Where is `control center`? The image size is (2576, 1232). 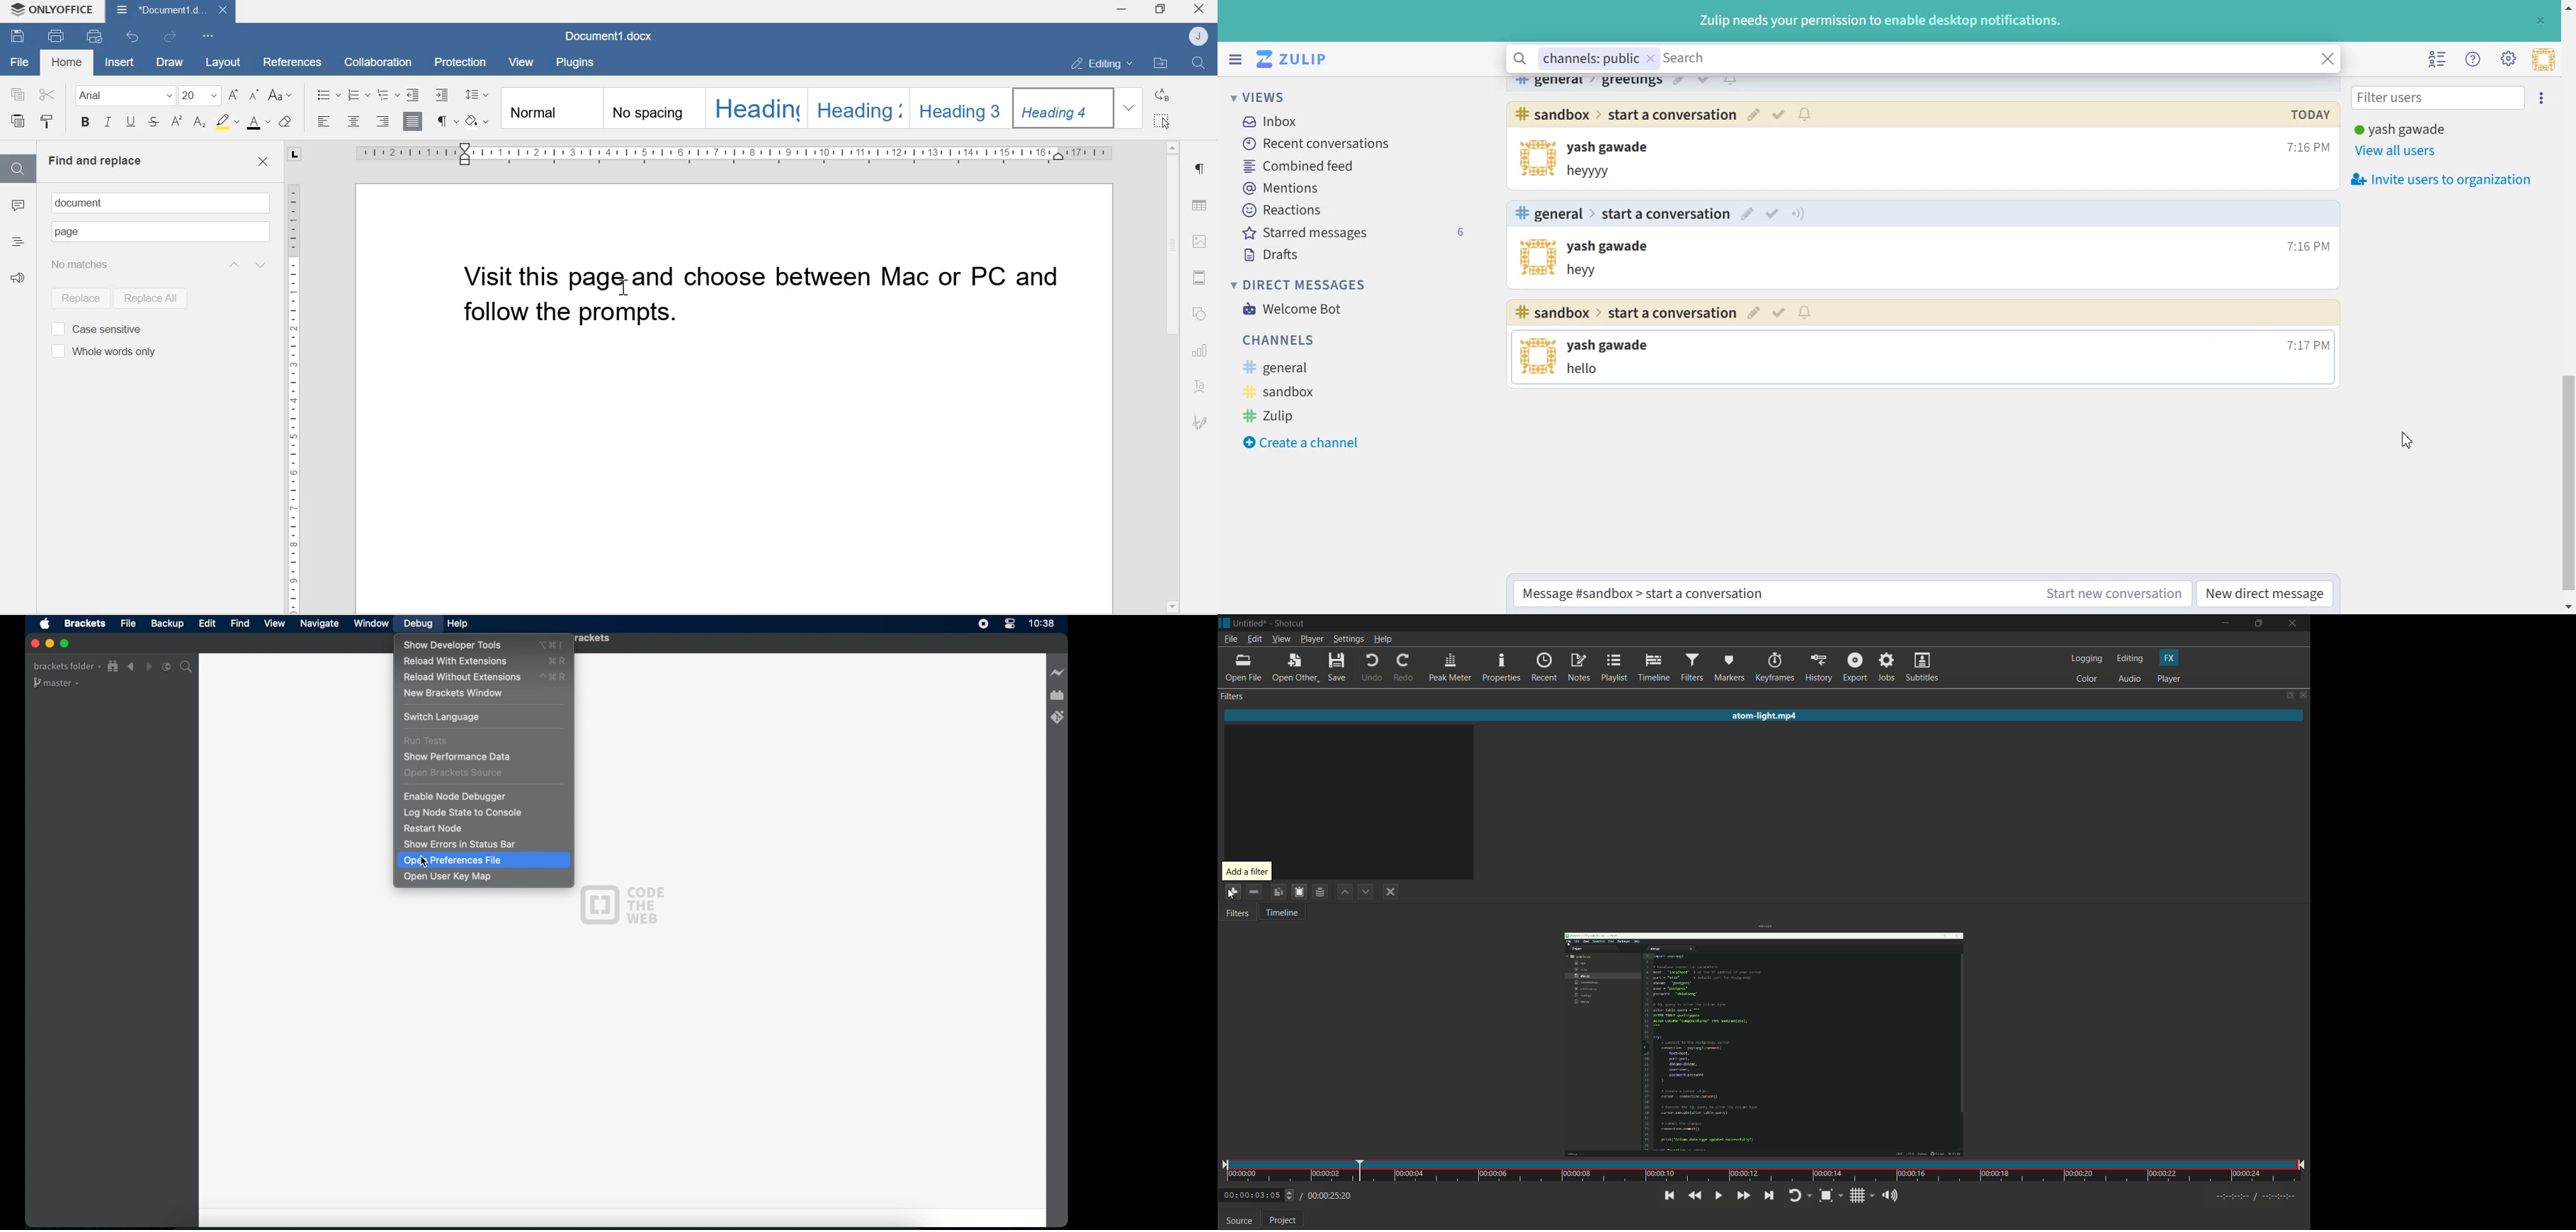 control center is located at coordinates (1009, 624).